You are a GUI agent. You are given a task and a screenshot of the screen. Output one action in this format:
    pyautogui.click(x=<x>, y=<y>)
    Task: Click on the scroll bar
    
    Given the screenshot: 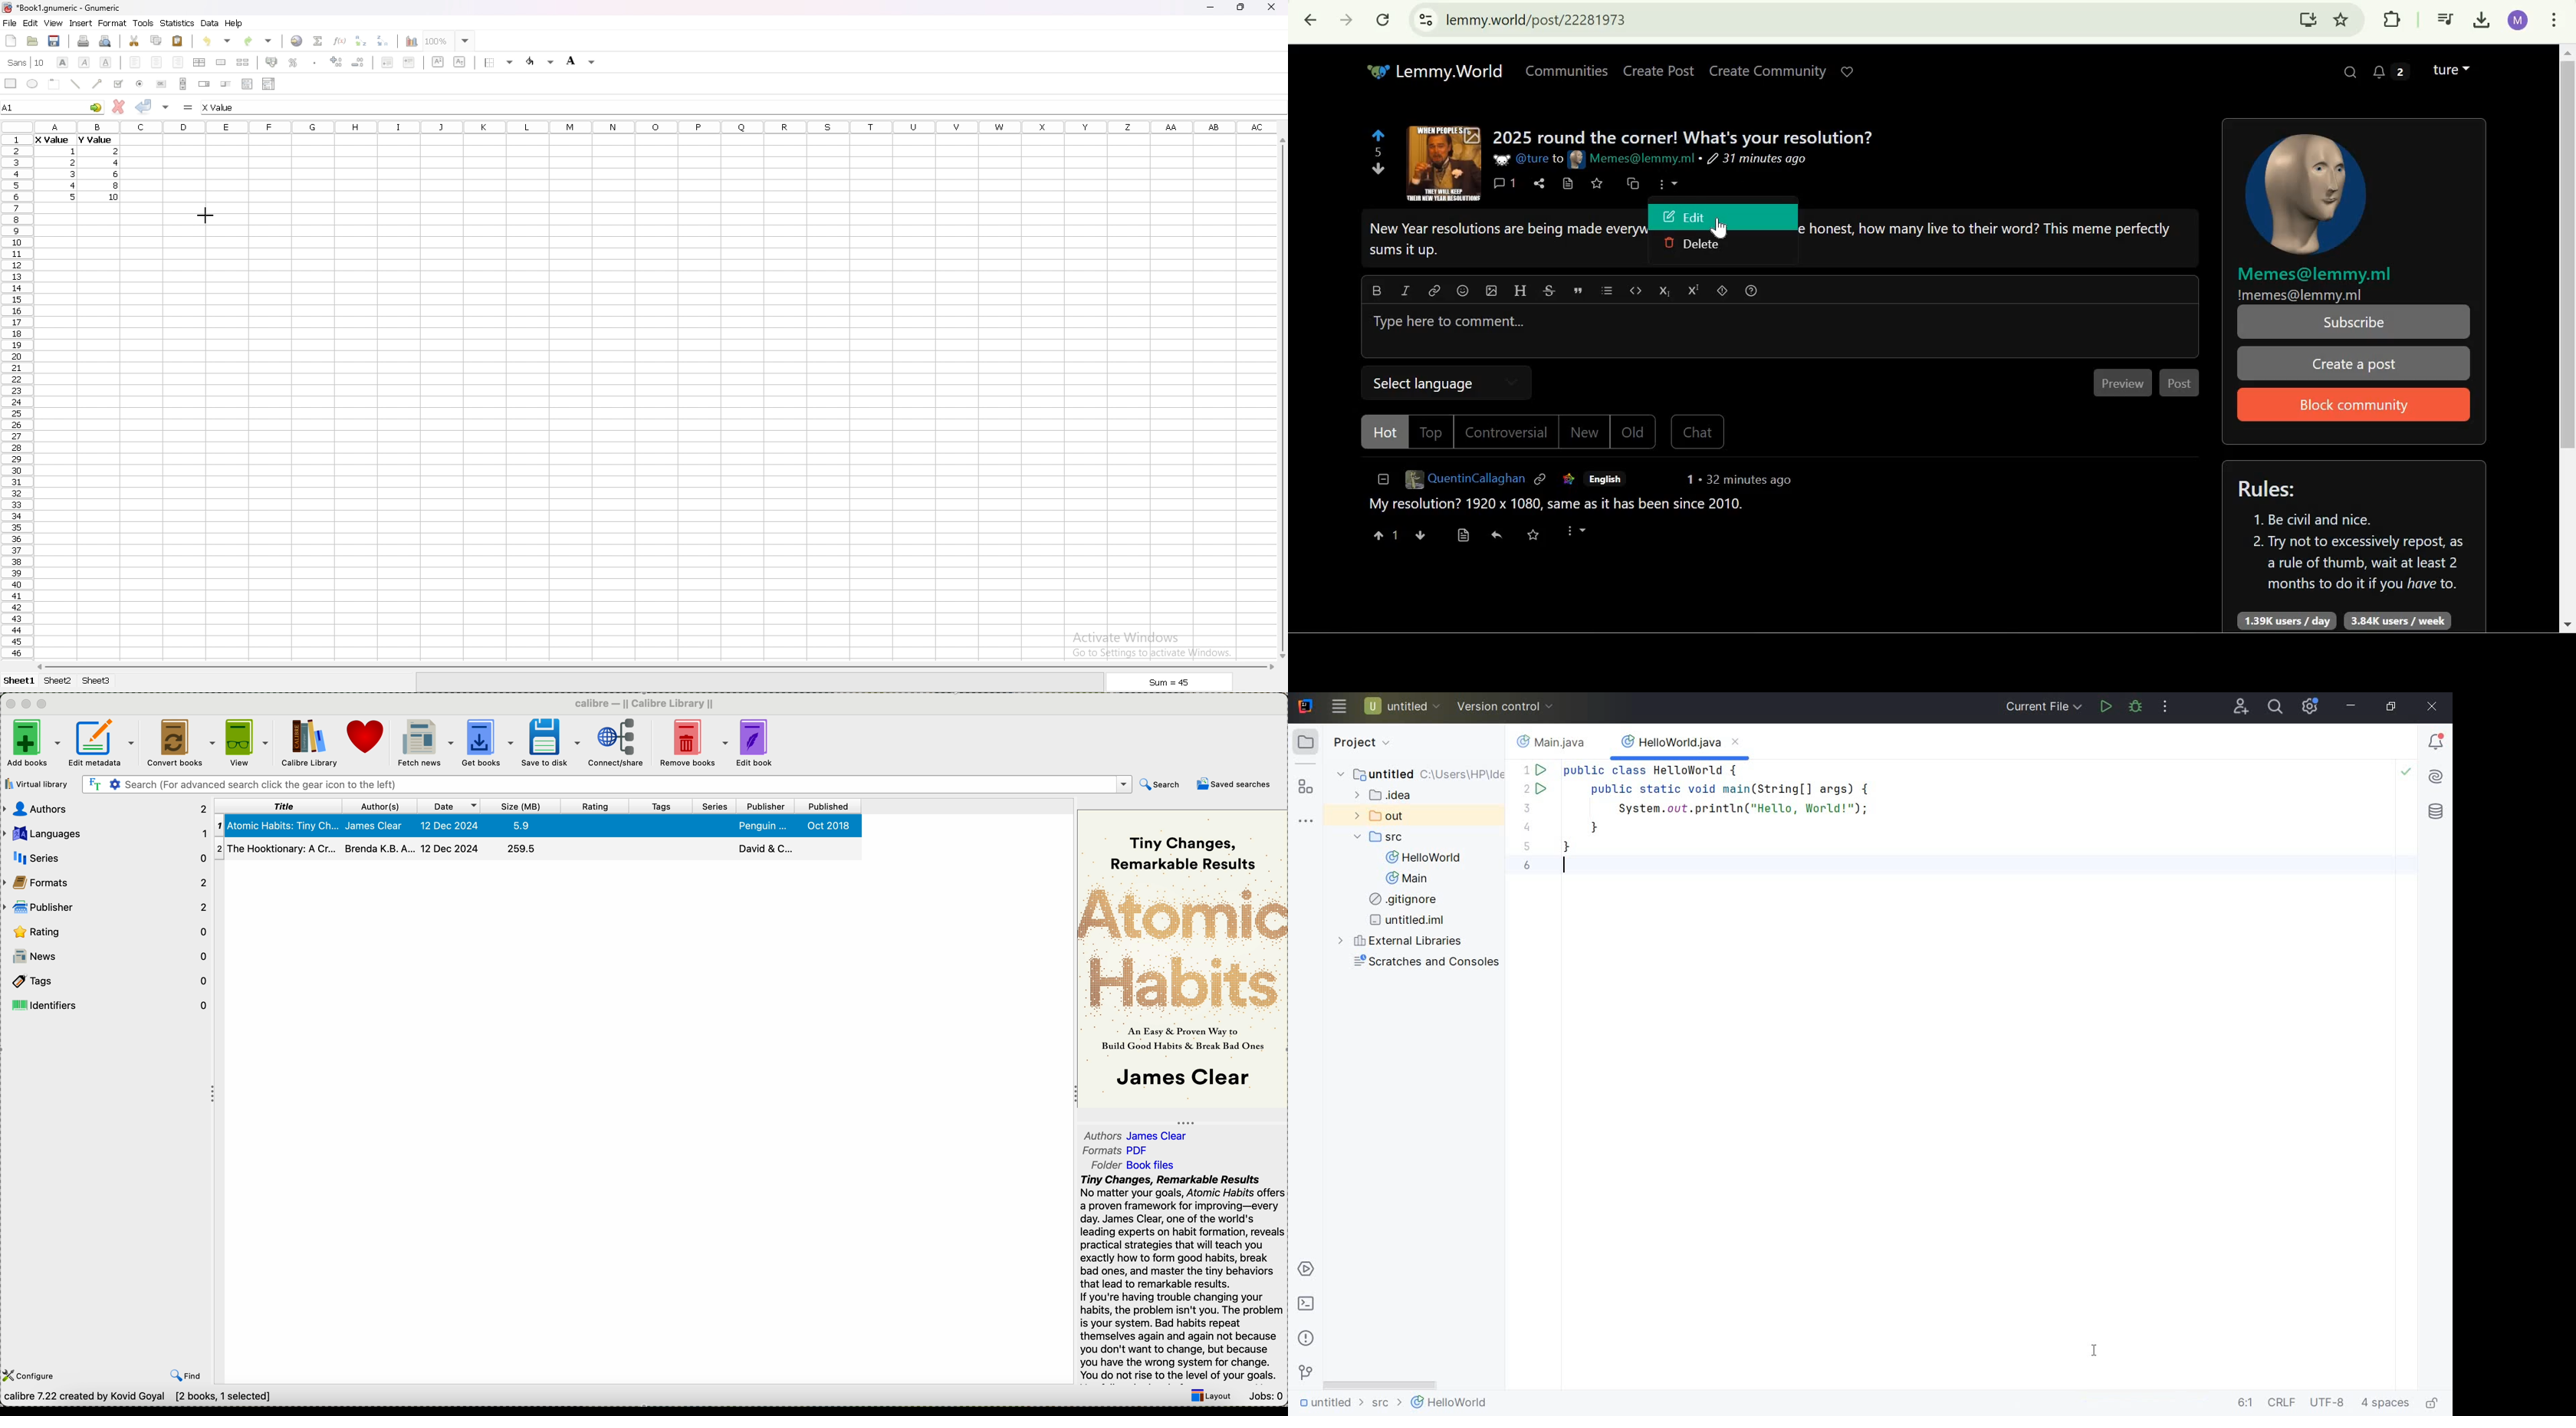 What is the action you would take?
    pyautogui.click(x=183, y=83)
    